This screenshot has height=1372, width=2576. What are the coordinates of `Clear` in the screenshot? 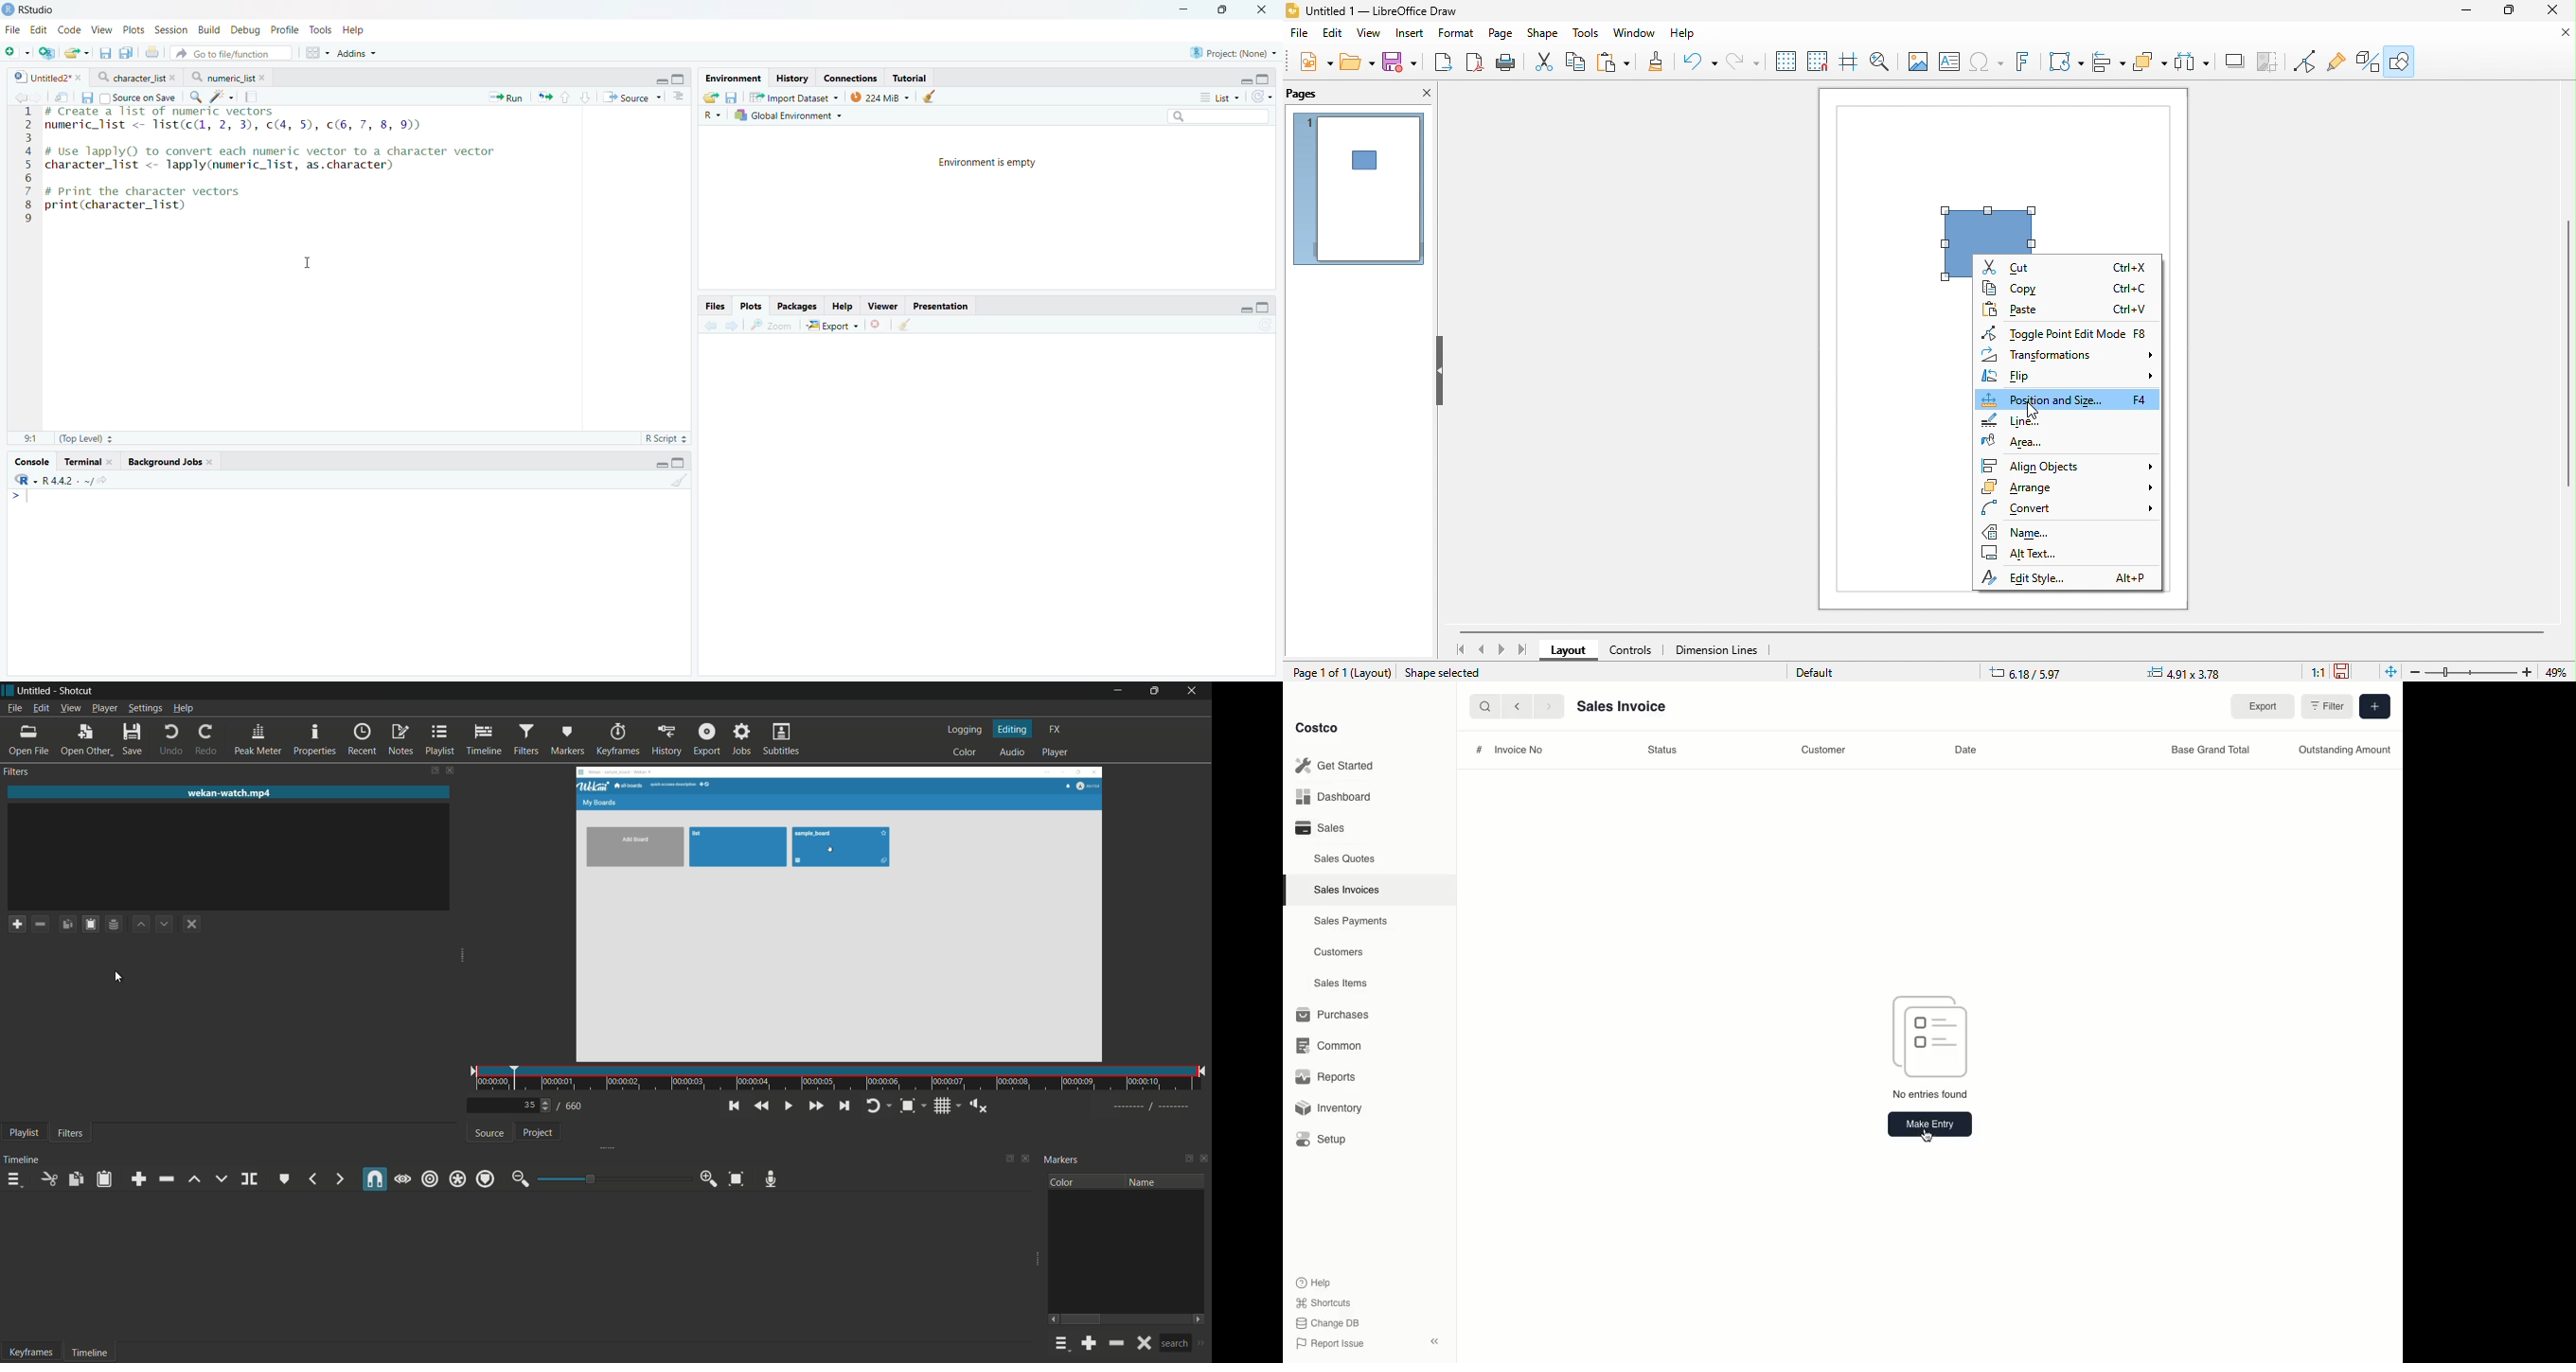 It's located at (681, 481).